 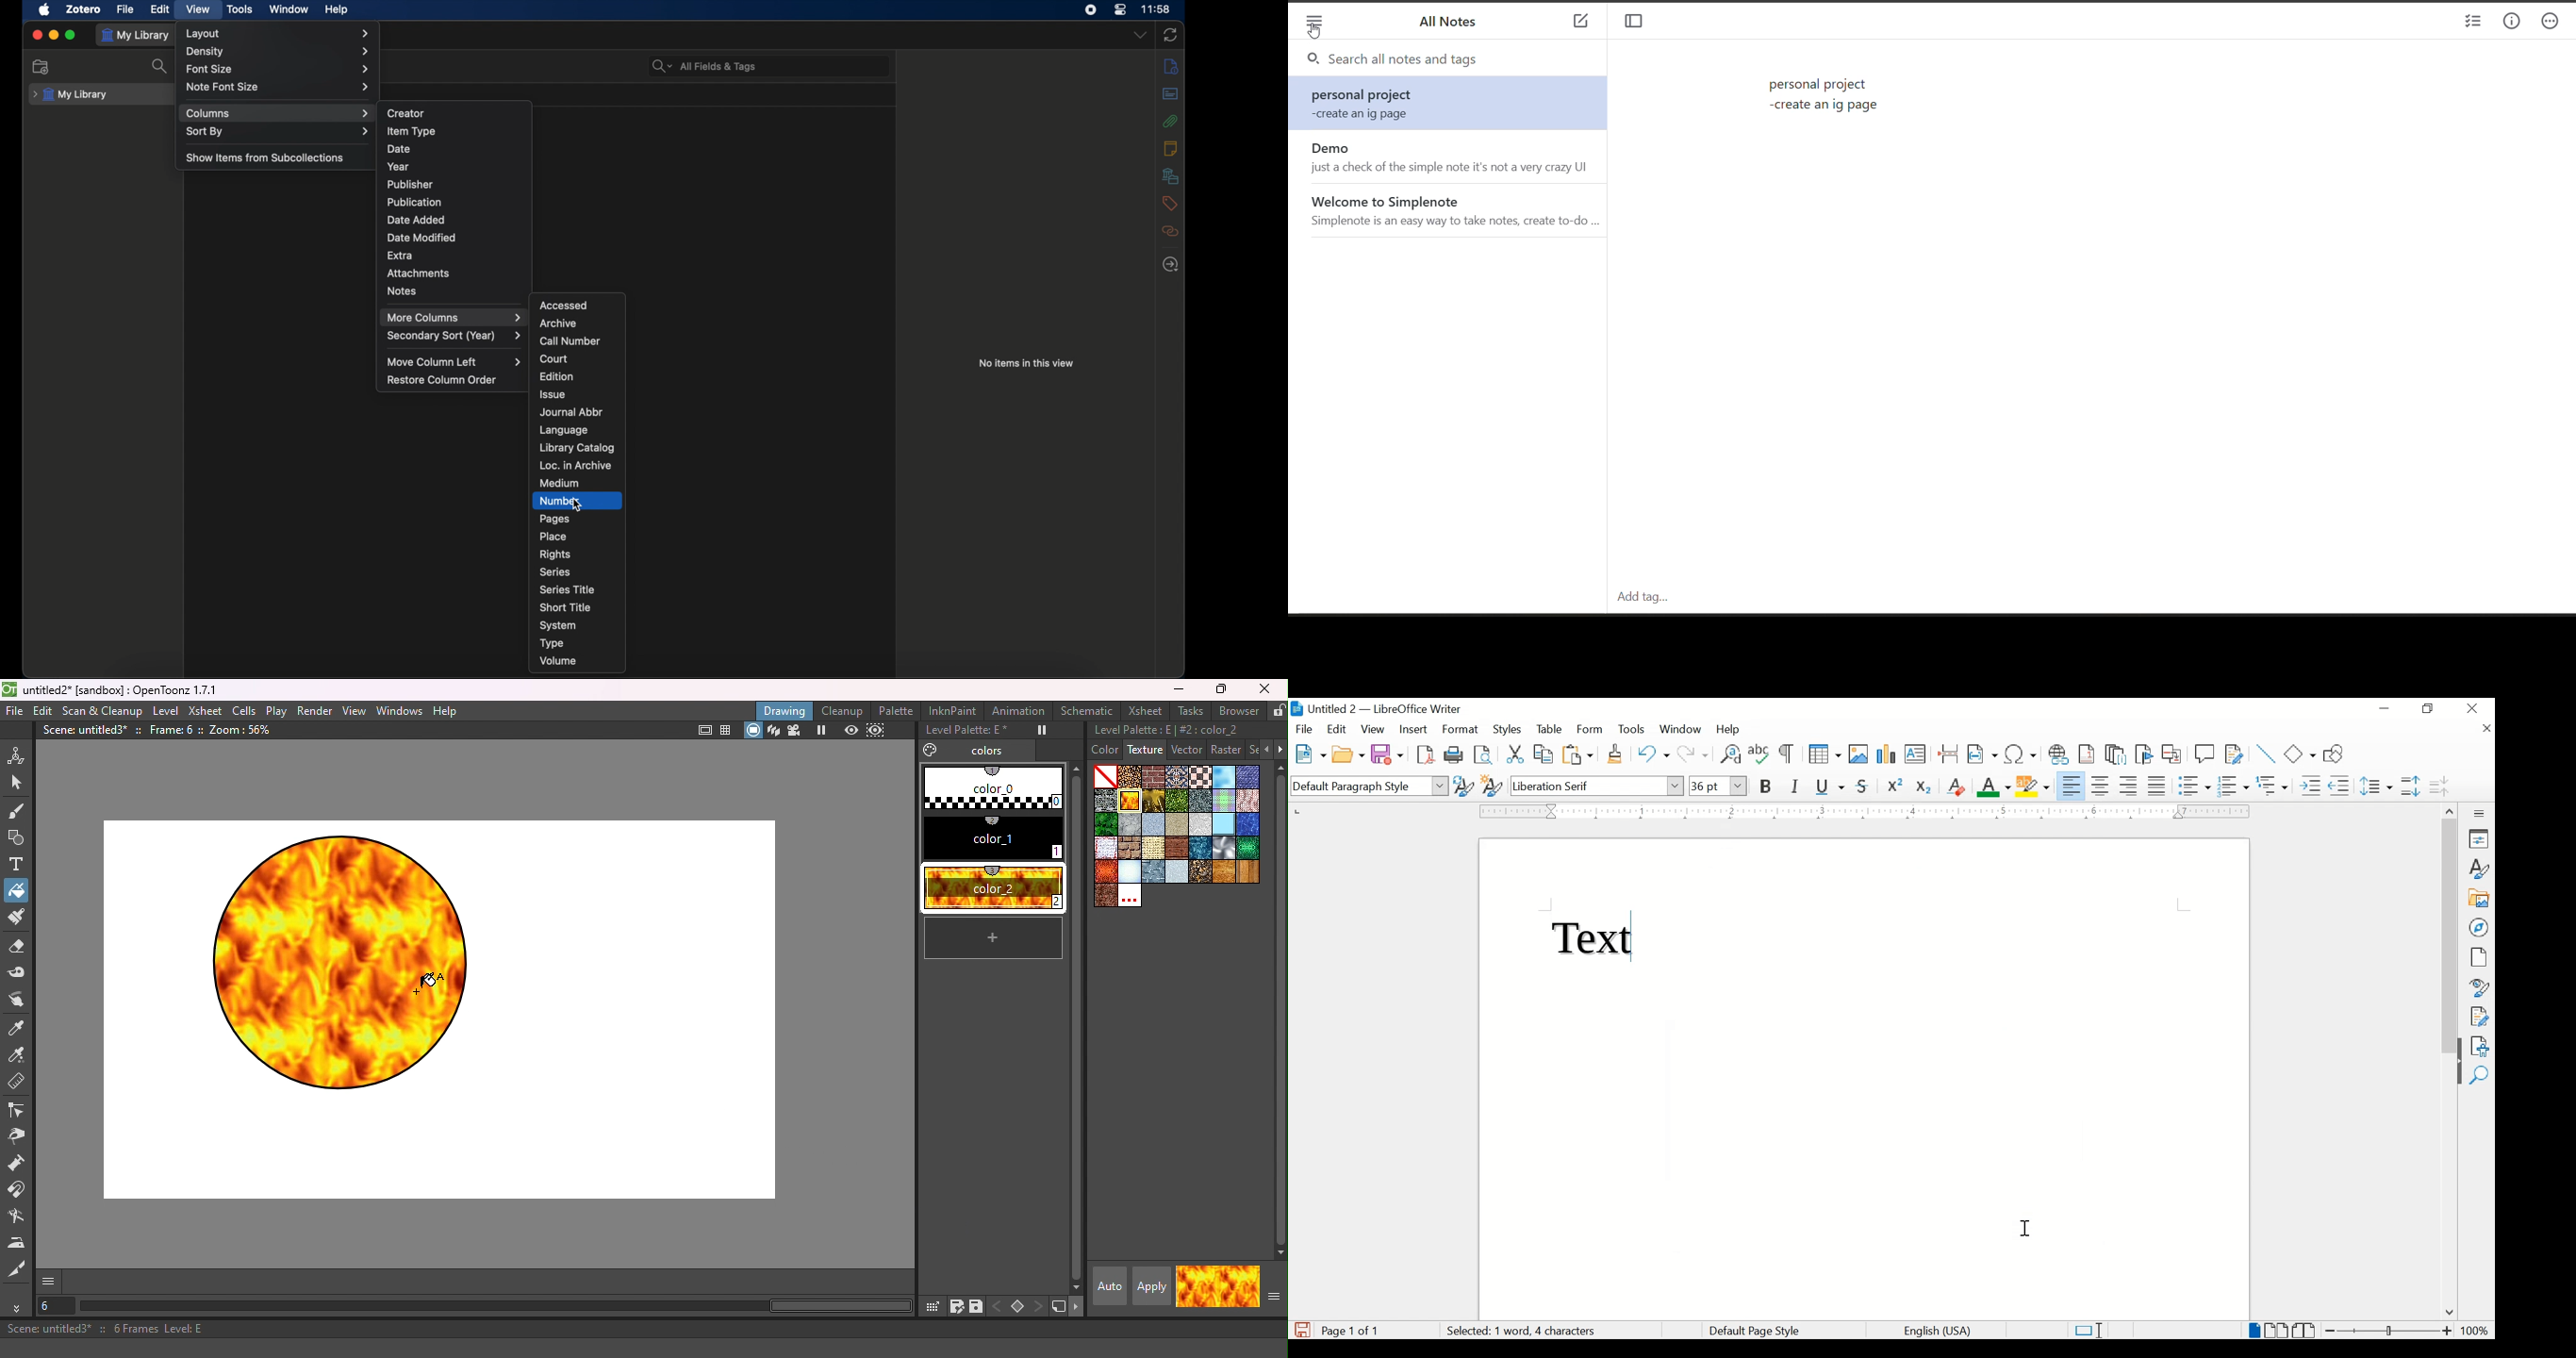 What do you see at coordinates (2088, 1330) in the screenshot?
I see `standard selections` at bounding box center [2088, 1330].